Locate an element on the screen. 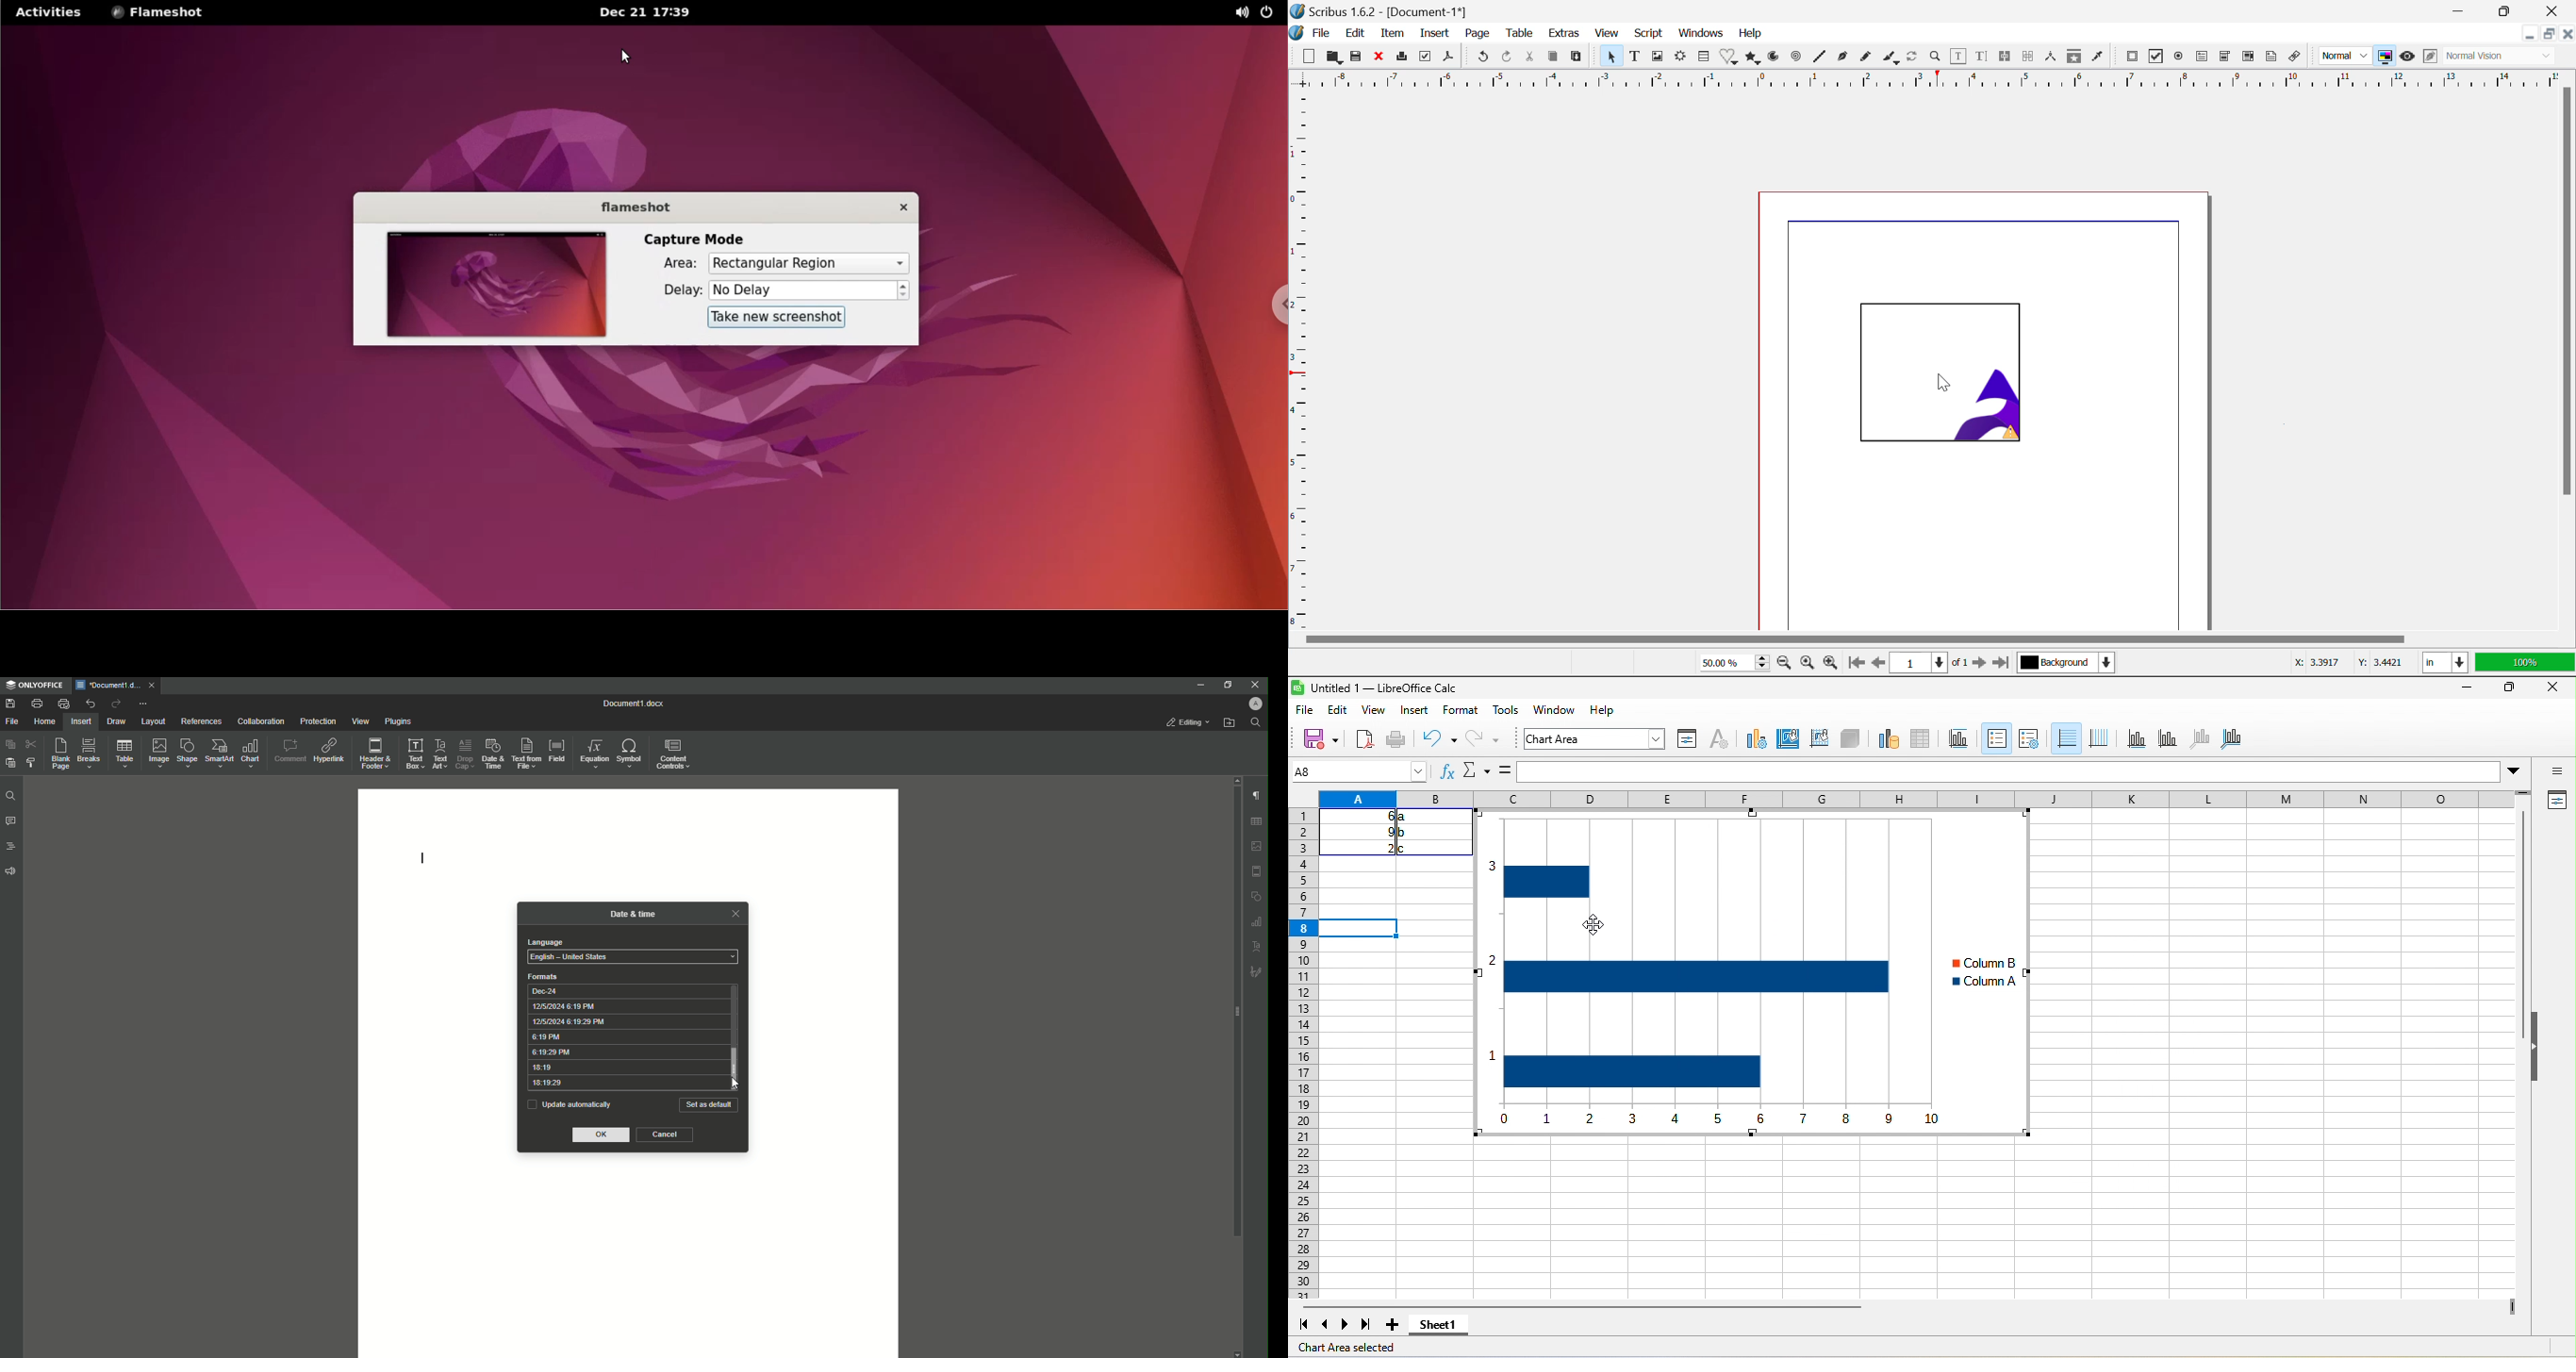  Display Appearance is located at coordinates (2504, 56).